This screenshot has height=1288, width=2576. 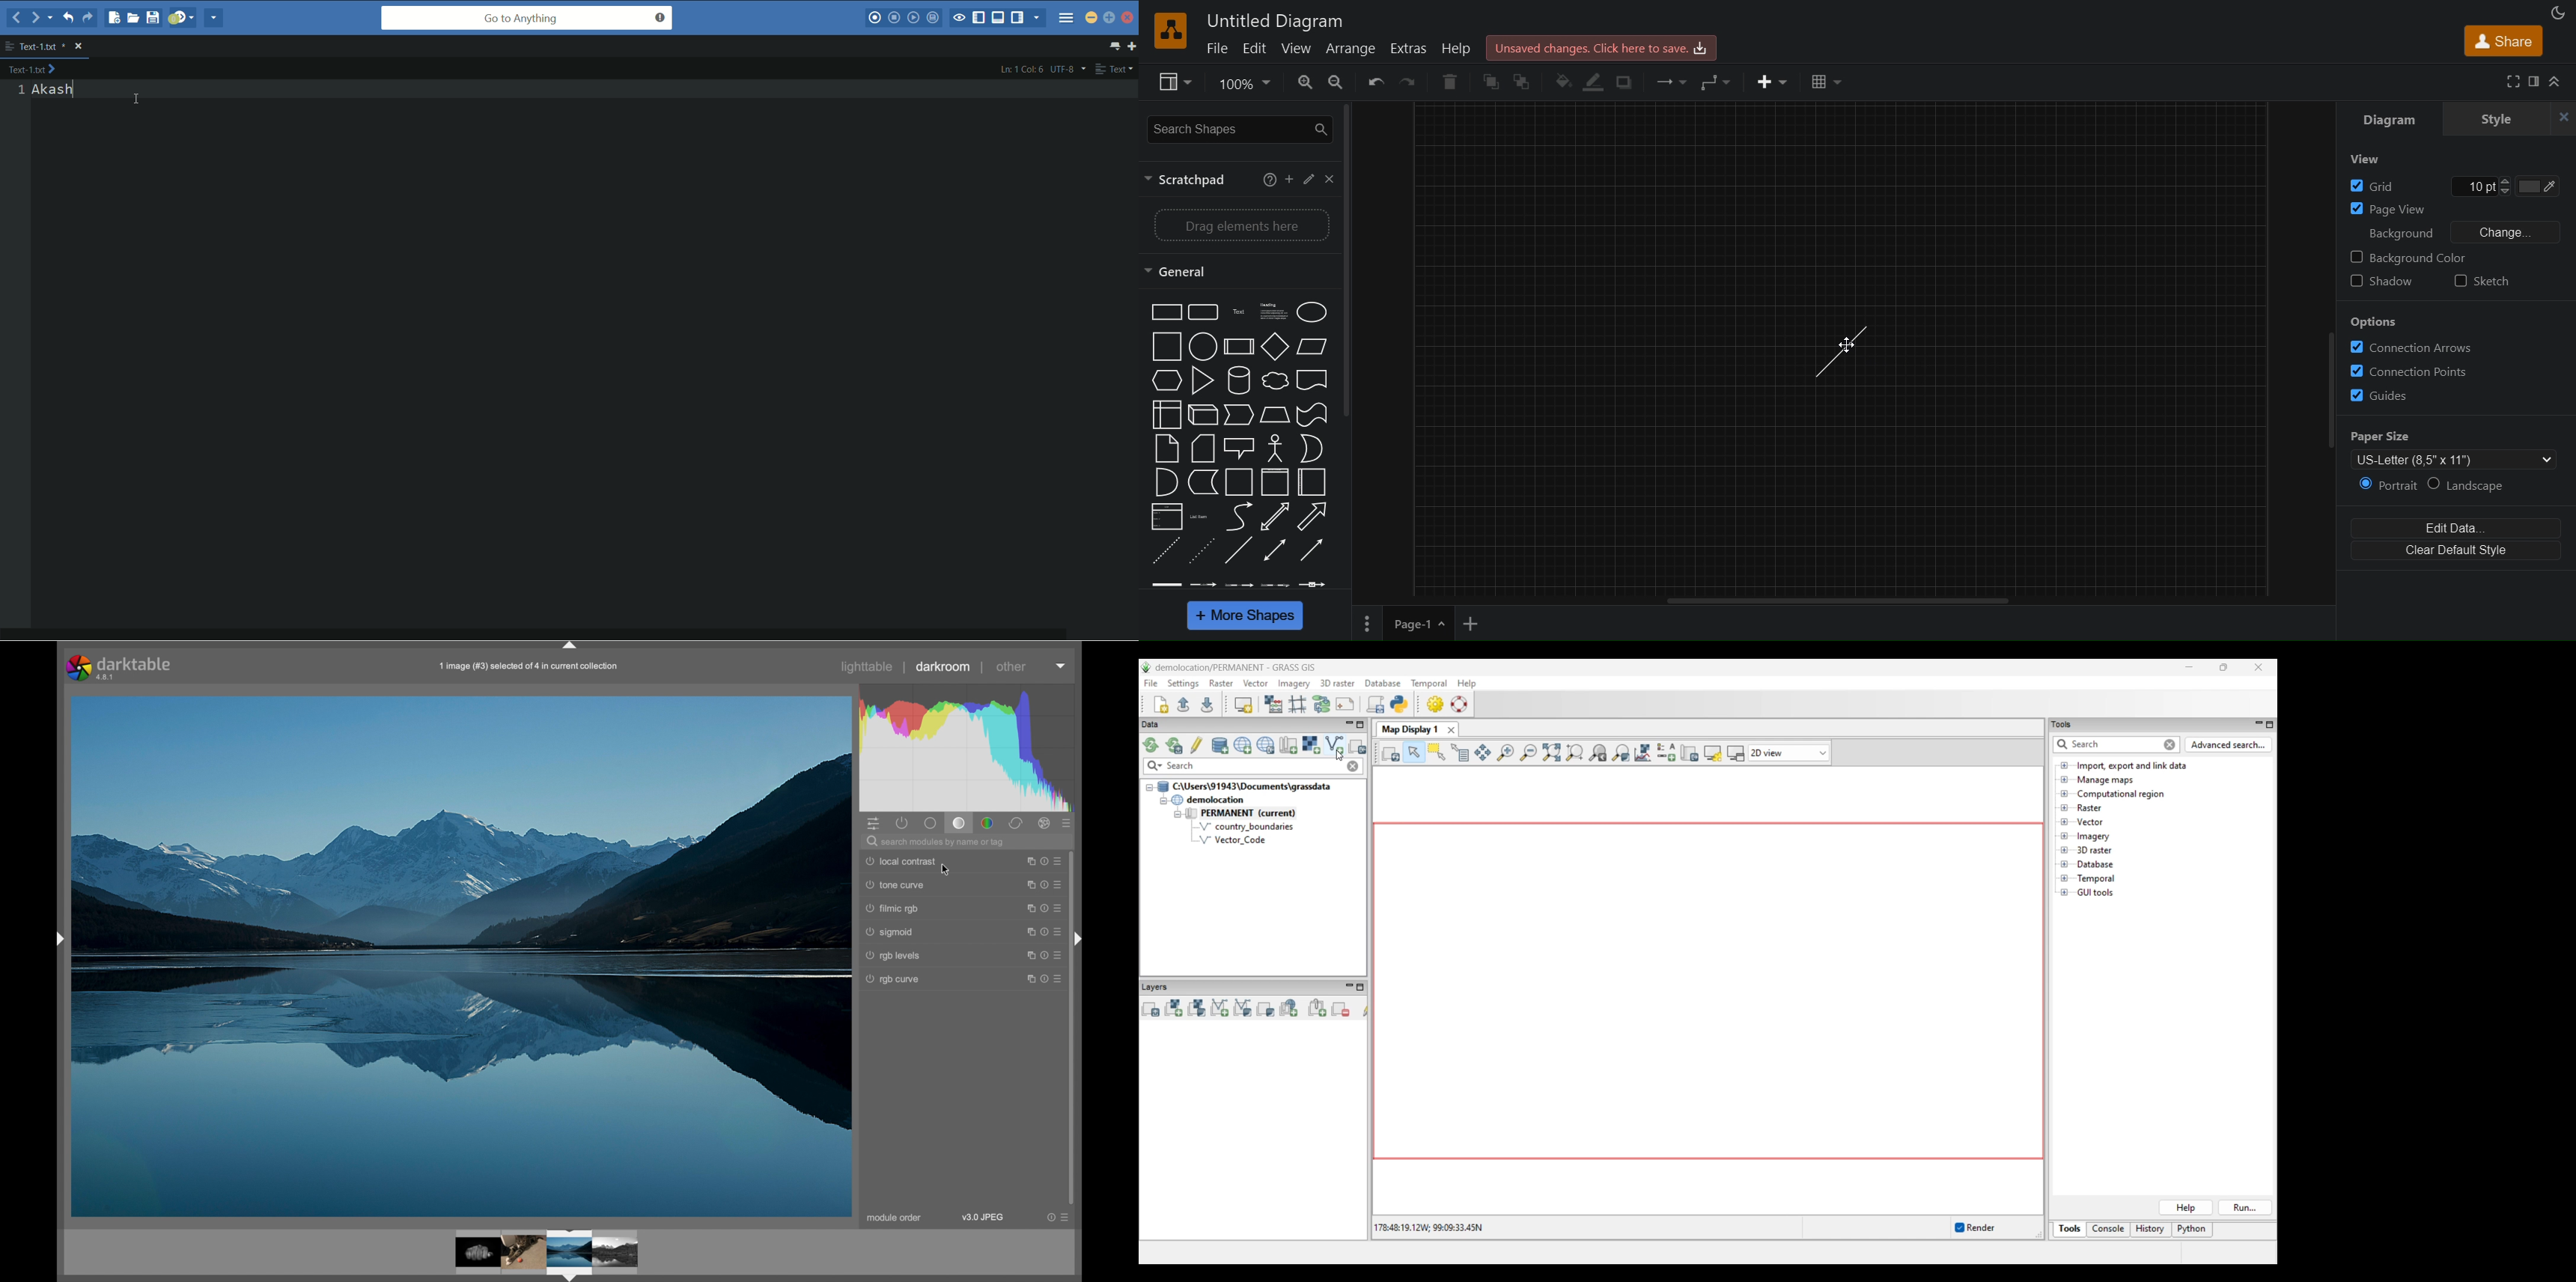 I want to click on minimize, so click(x=1092, y=18).